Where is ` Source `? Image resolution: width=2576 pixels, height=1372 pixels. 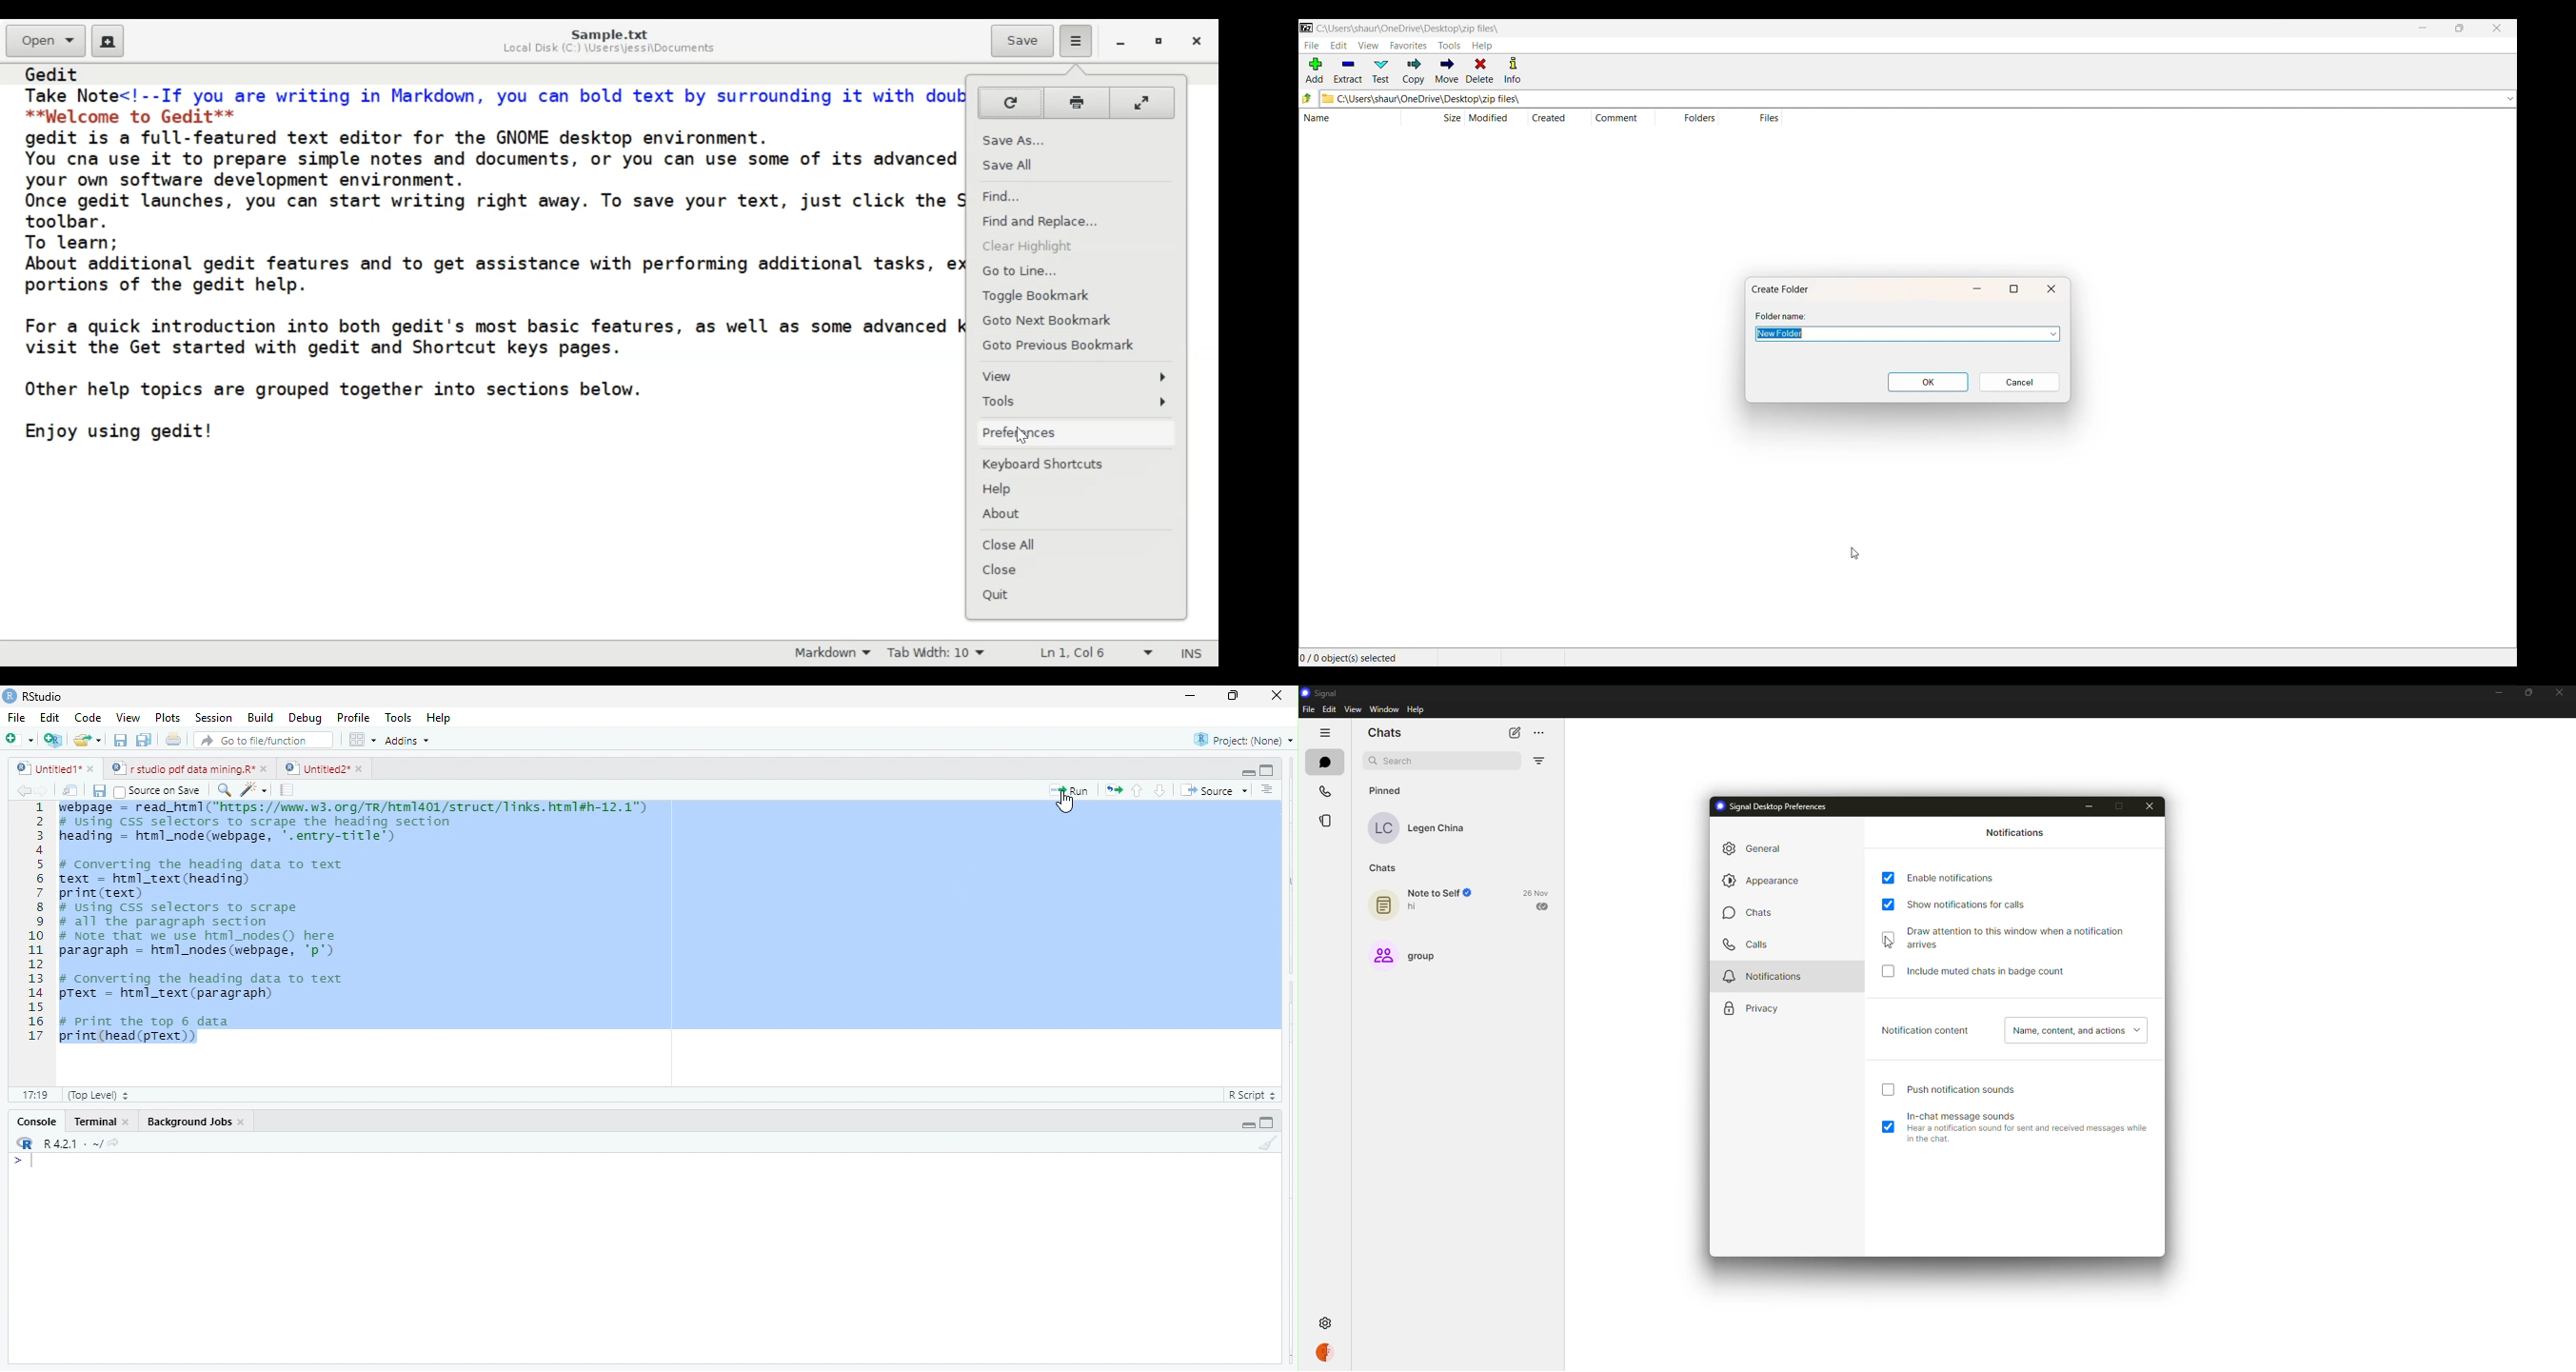
 Source  is located at coordinates (1215, 792).